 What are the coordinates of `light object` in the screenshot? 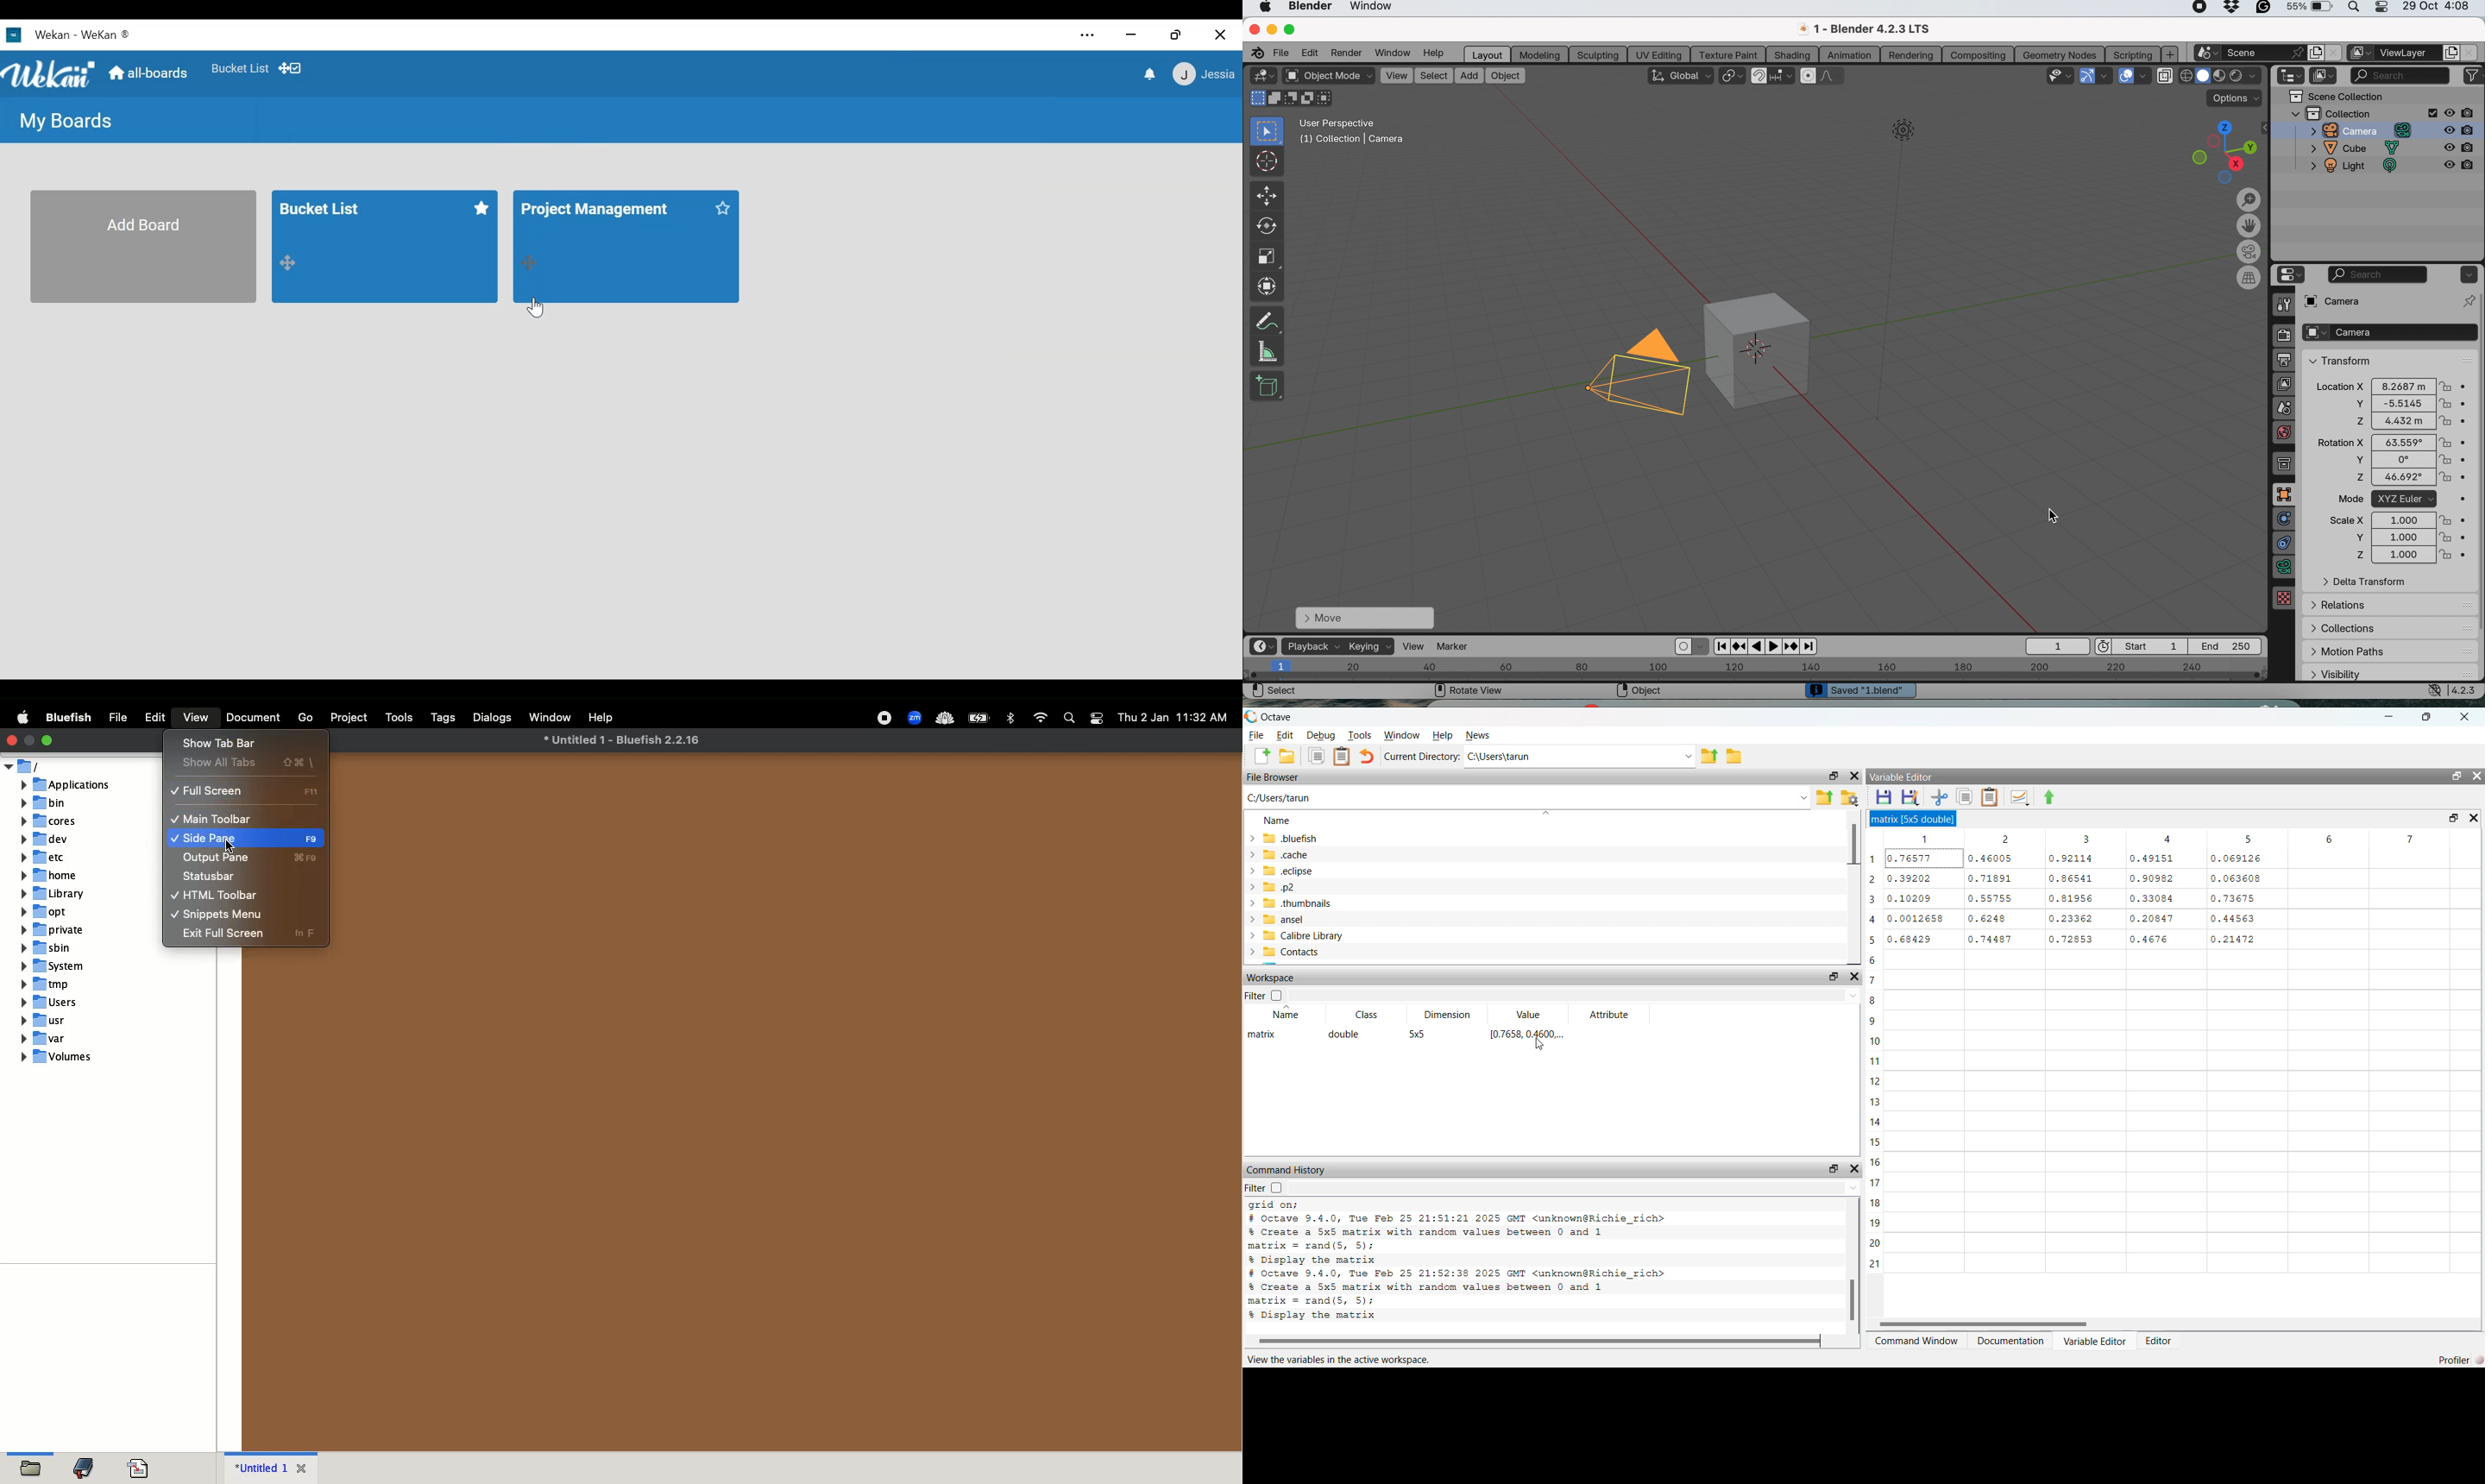 It's located at (1897, 270).